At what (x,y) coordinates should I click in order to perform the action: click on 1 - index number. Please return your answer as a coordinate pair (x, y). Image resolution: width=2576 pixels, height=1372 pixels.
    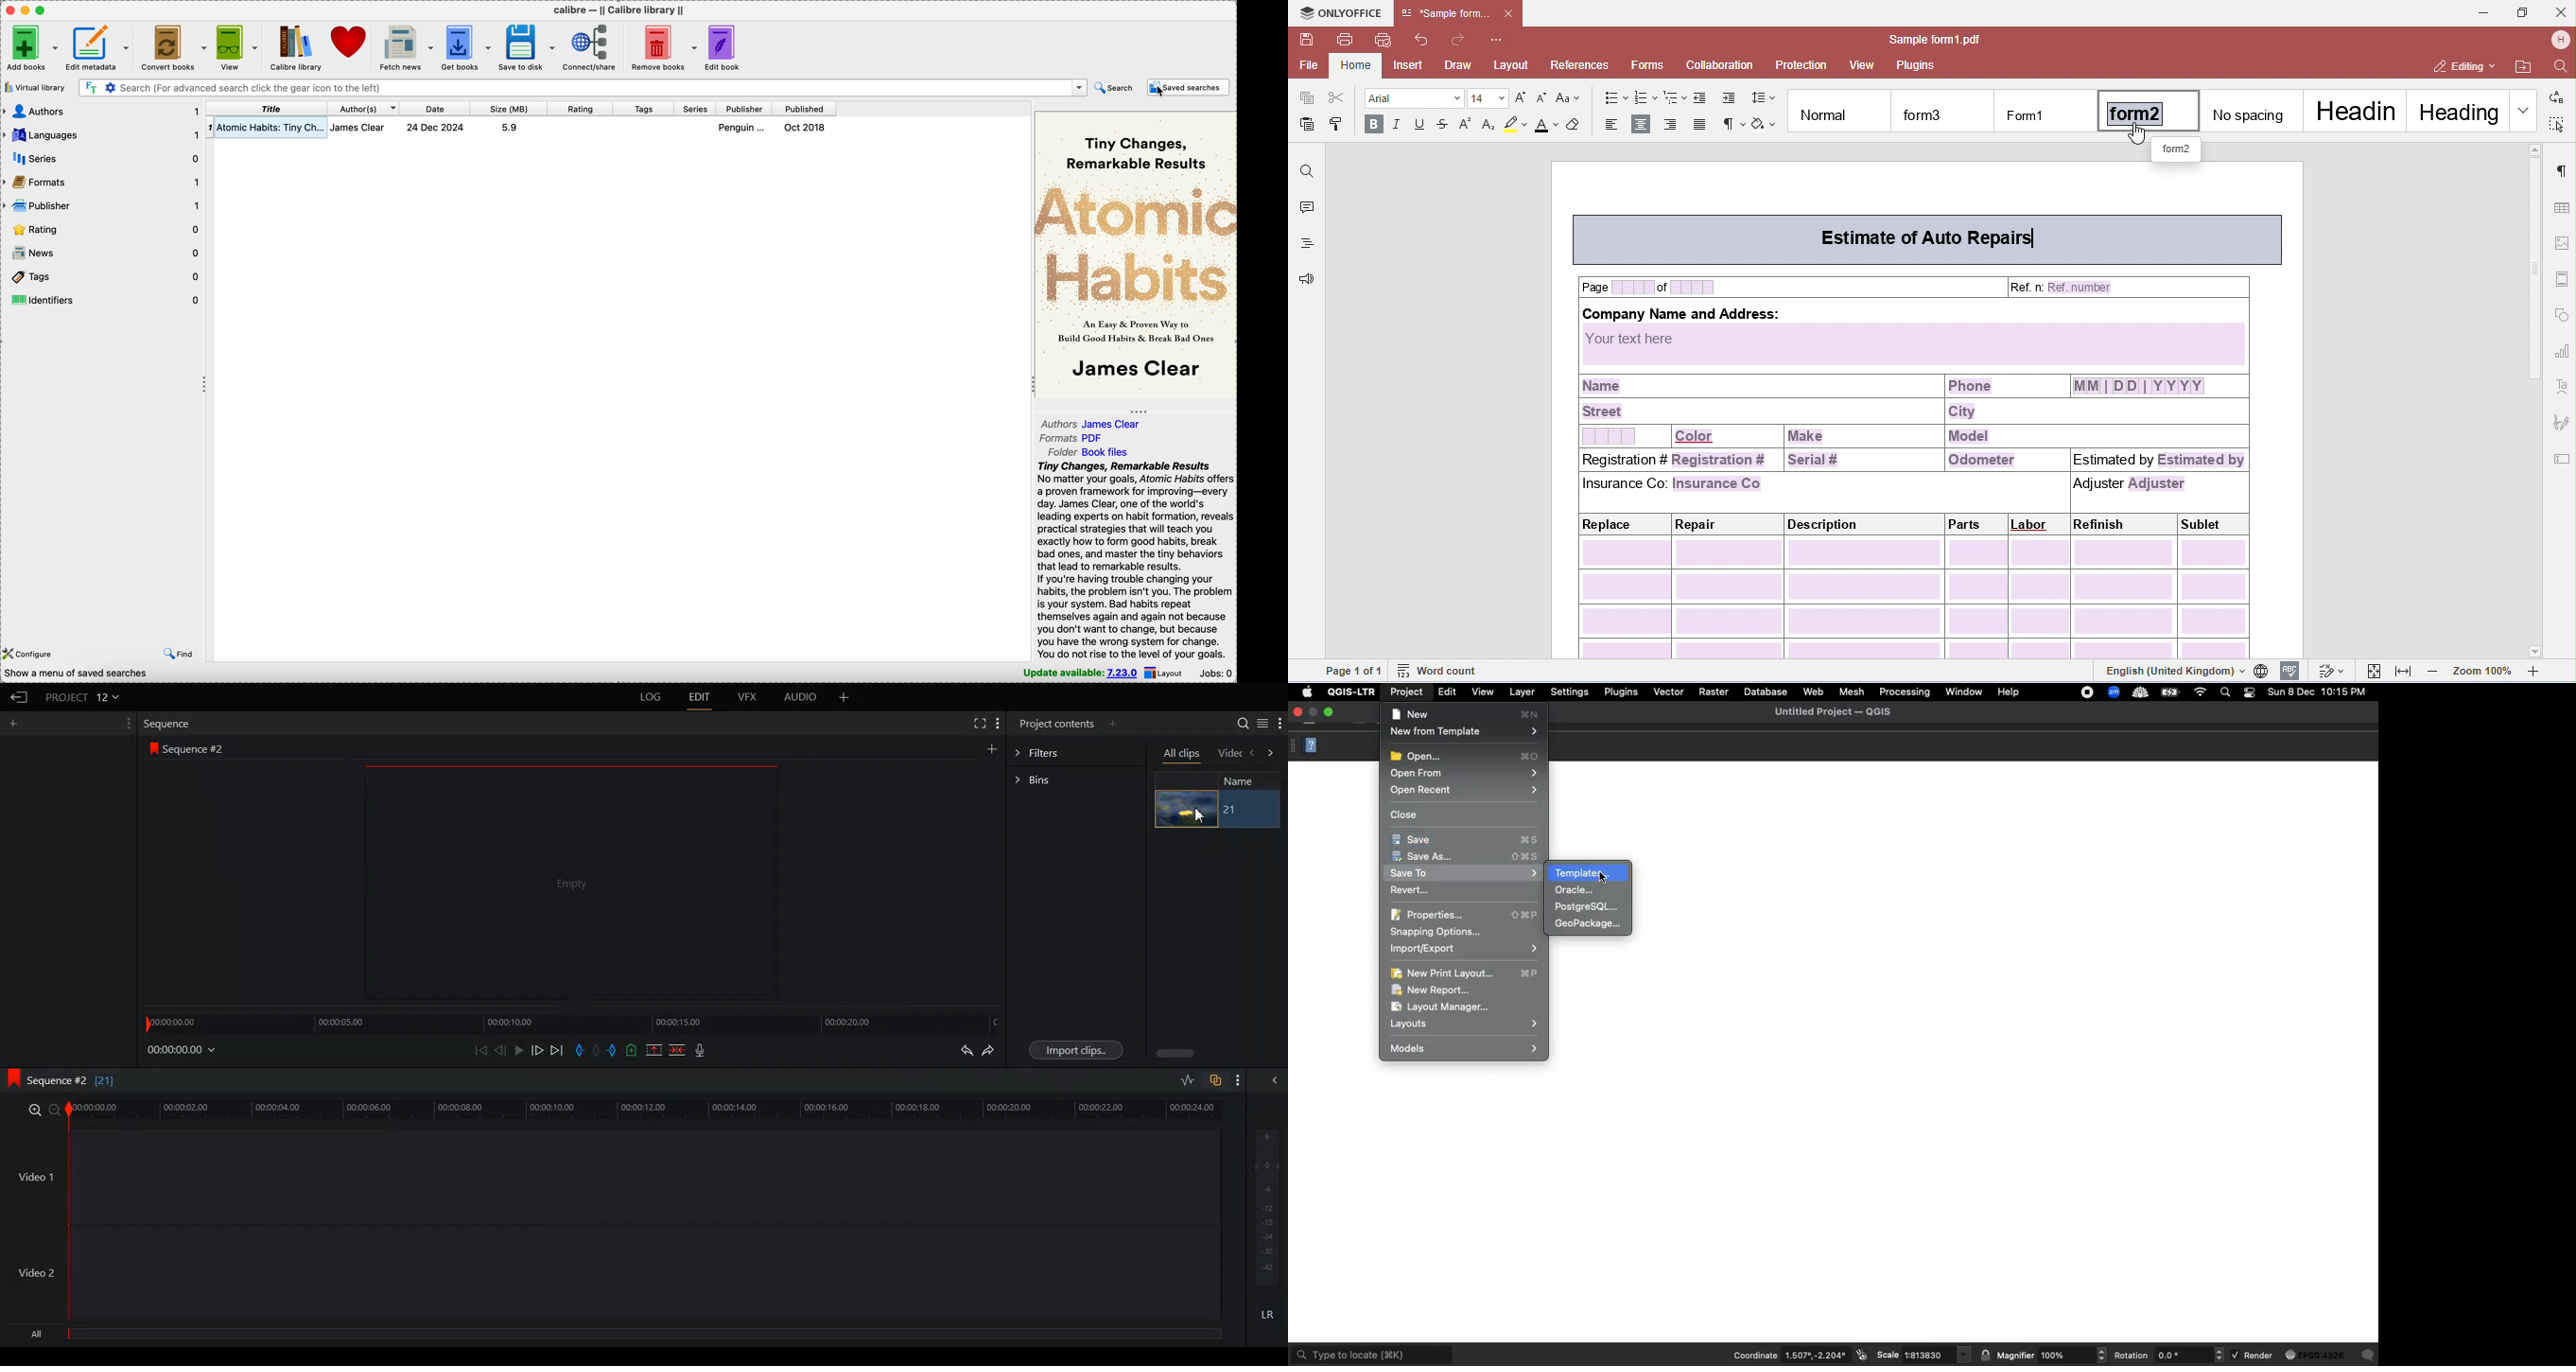
    Looking at the image, I should click on (210, 127).